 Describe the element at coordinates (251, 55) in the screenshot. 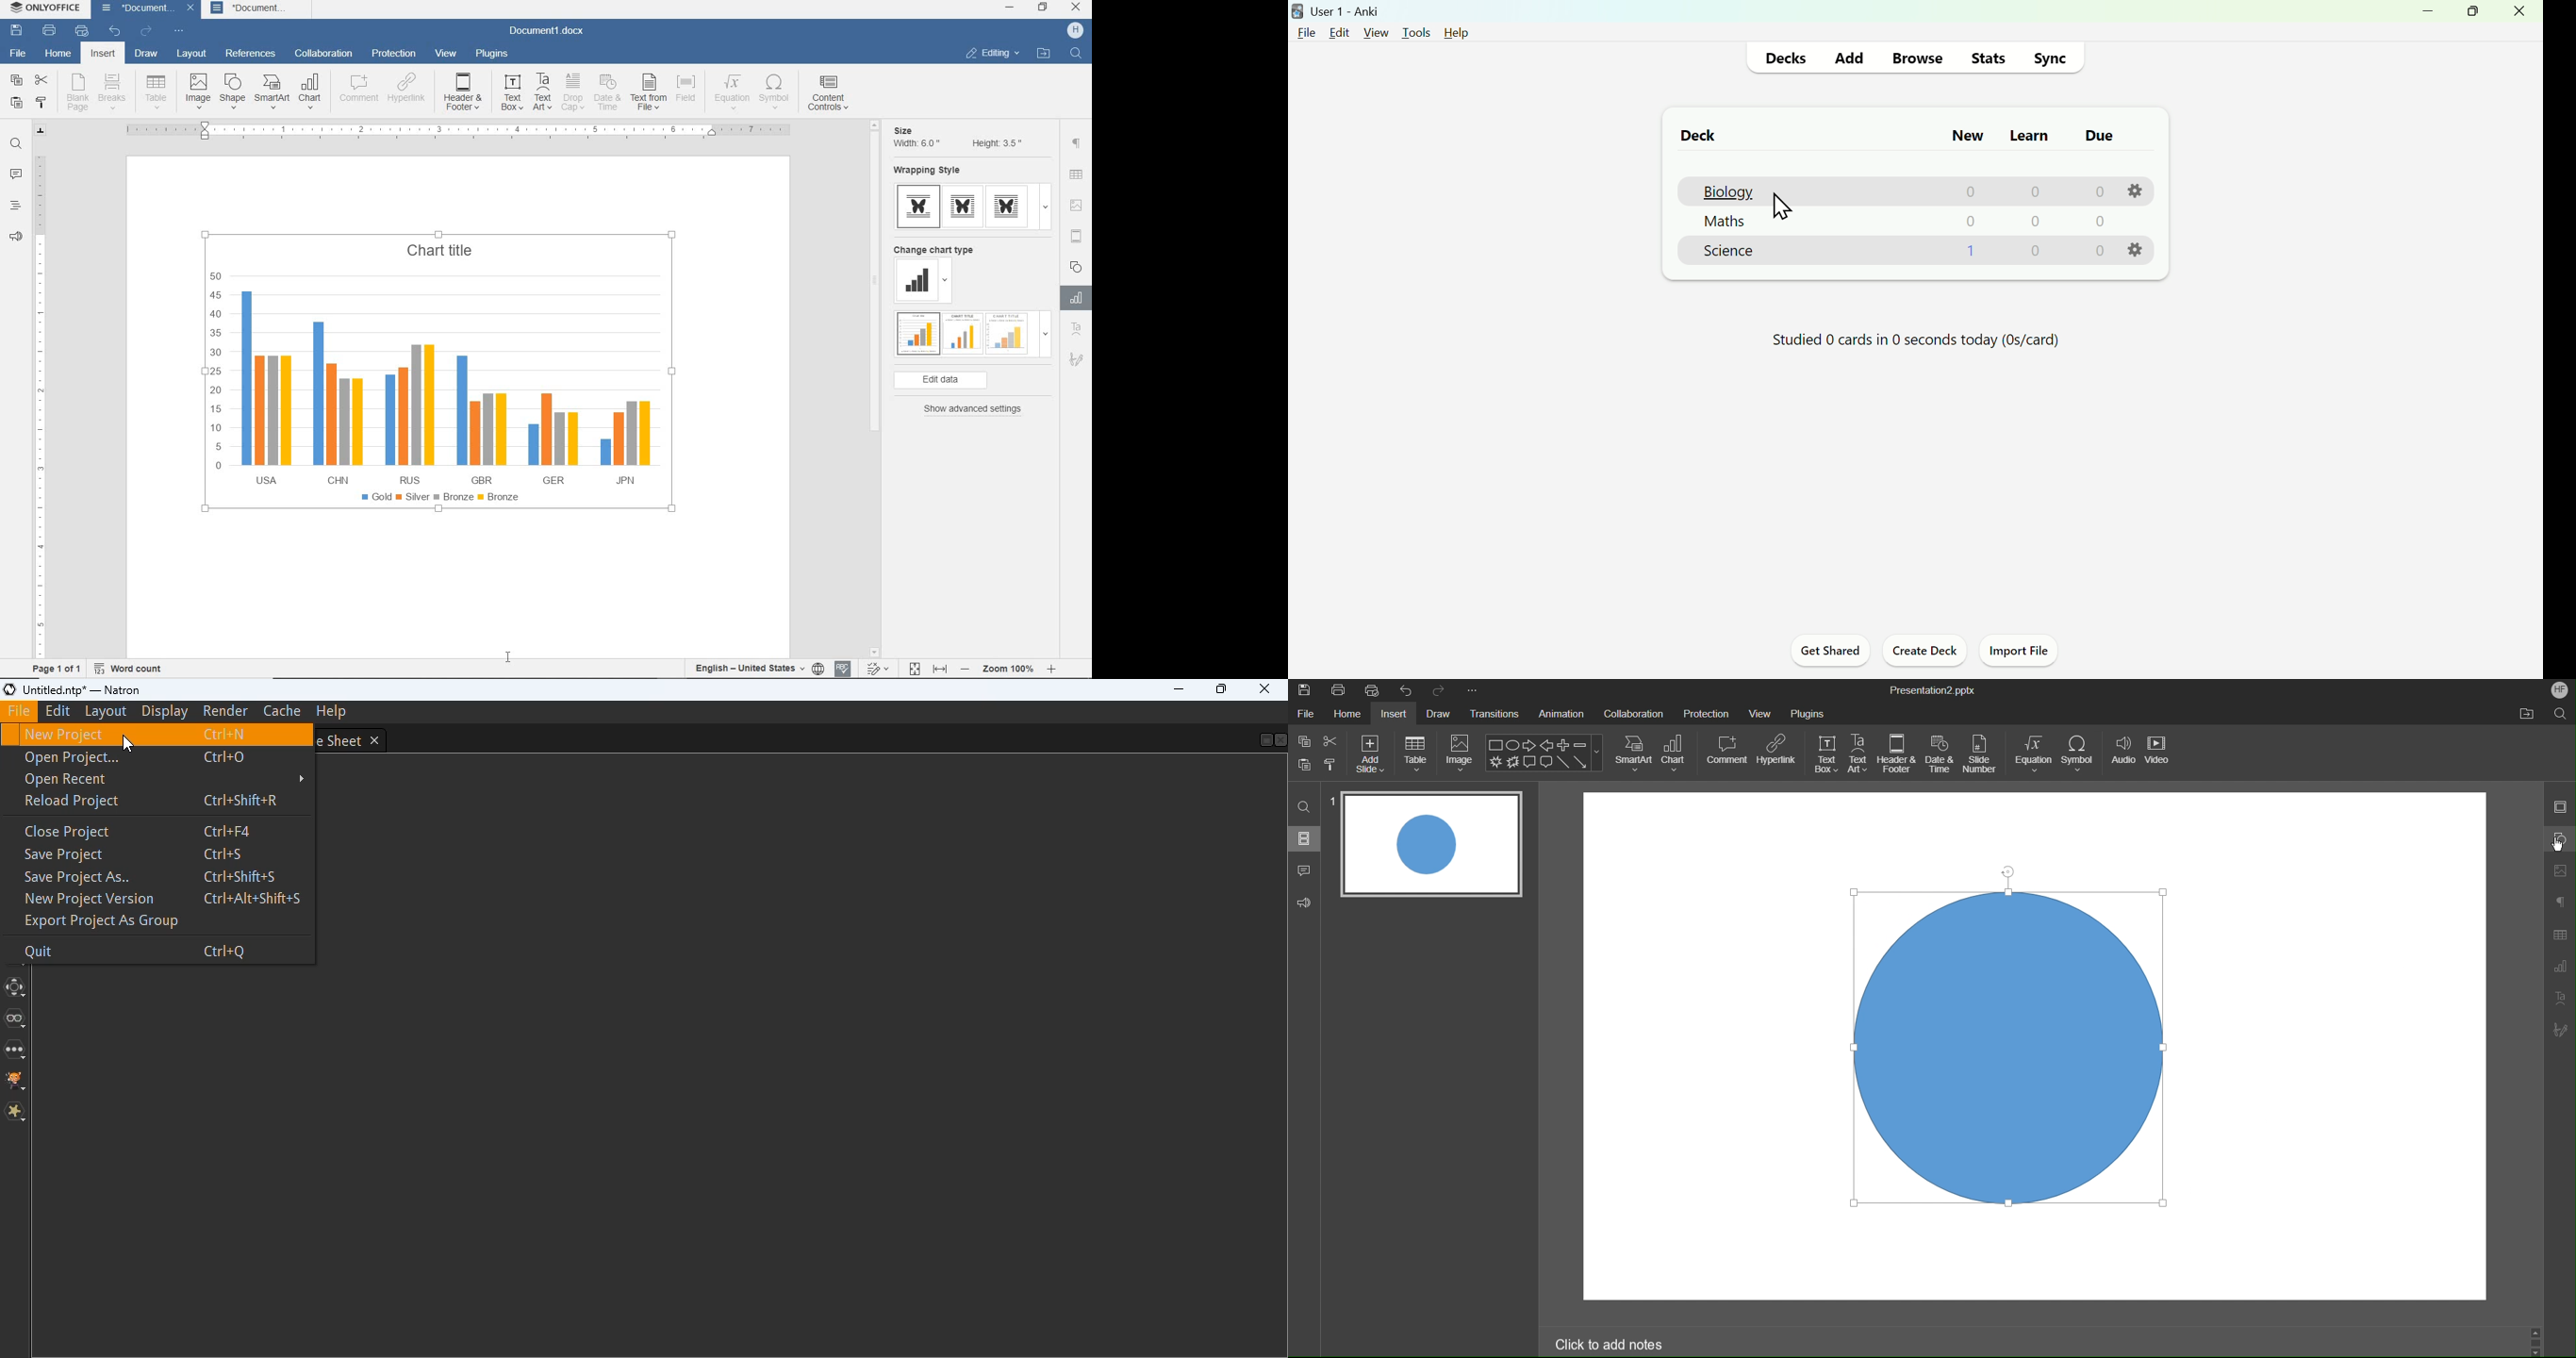

I see `references` at that location.